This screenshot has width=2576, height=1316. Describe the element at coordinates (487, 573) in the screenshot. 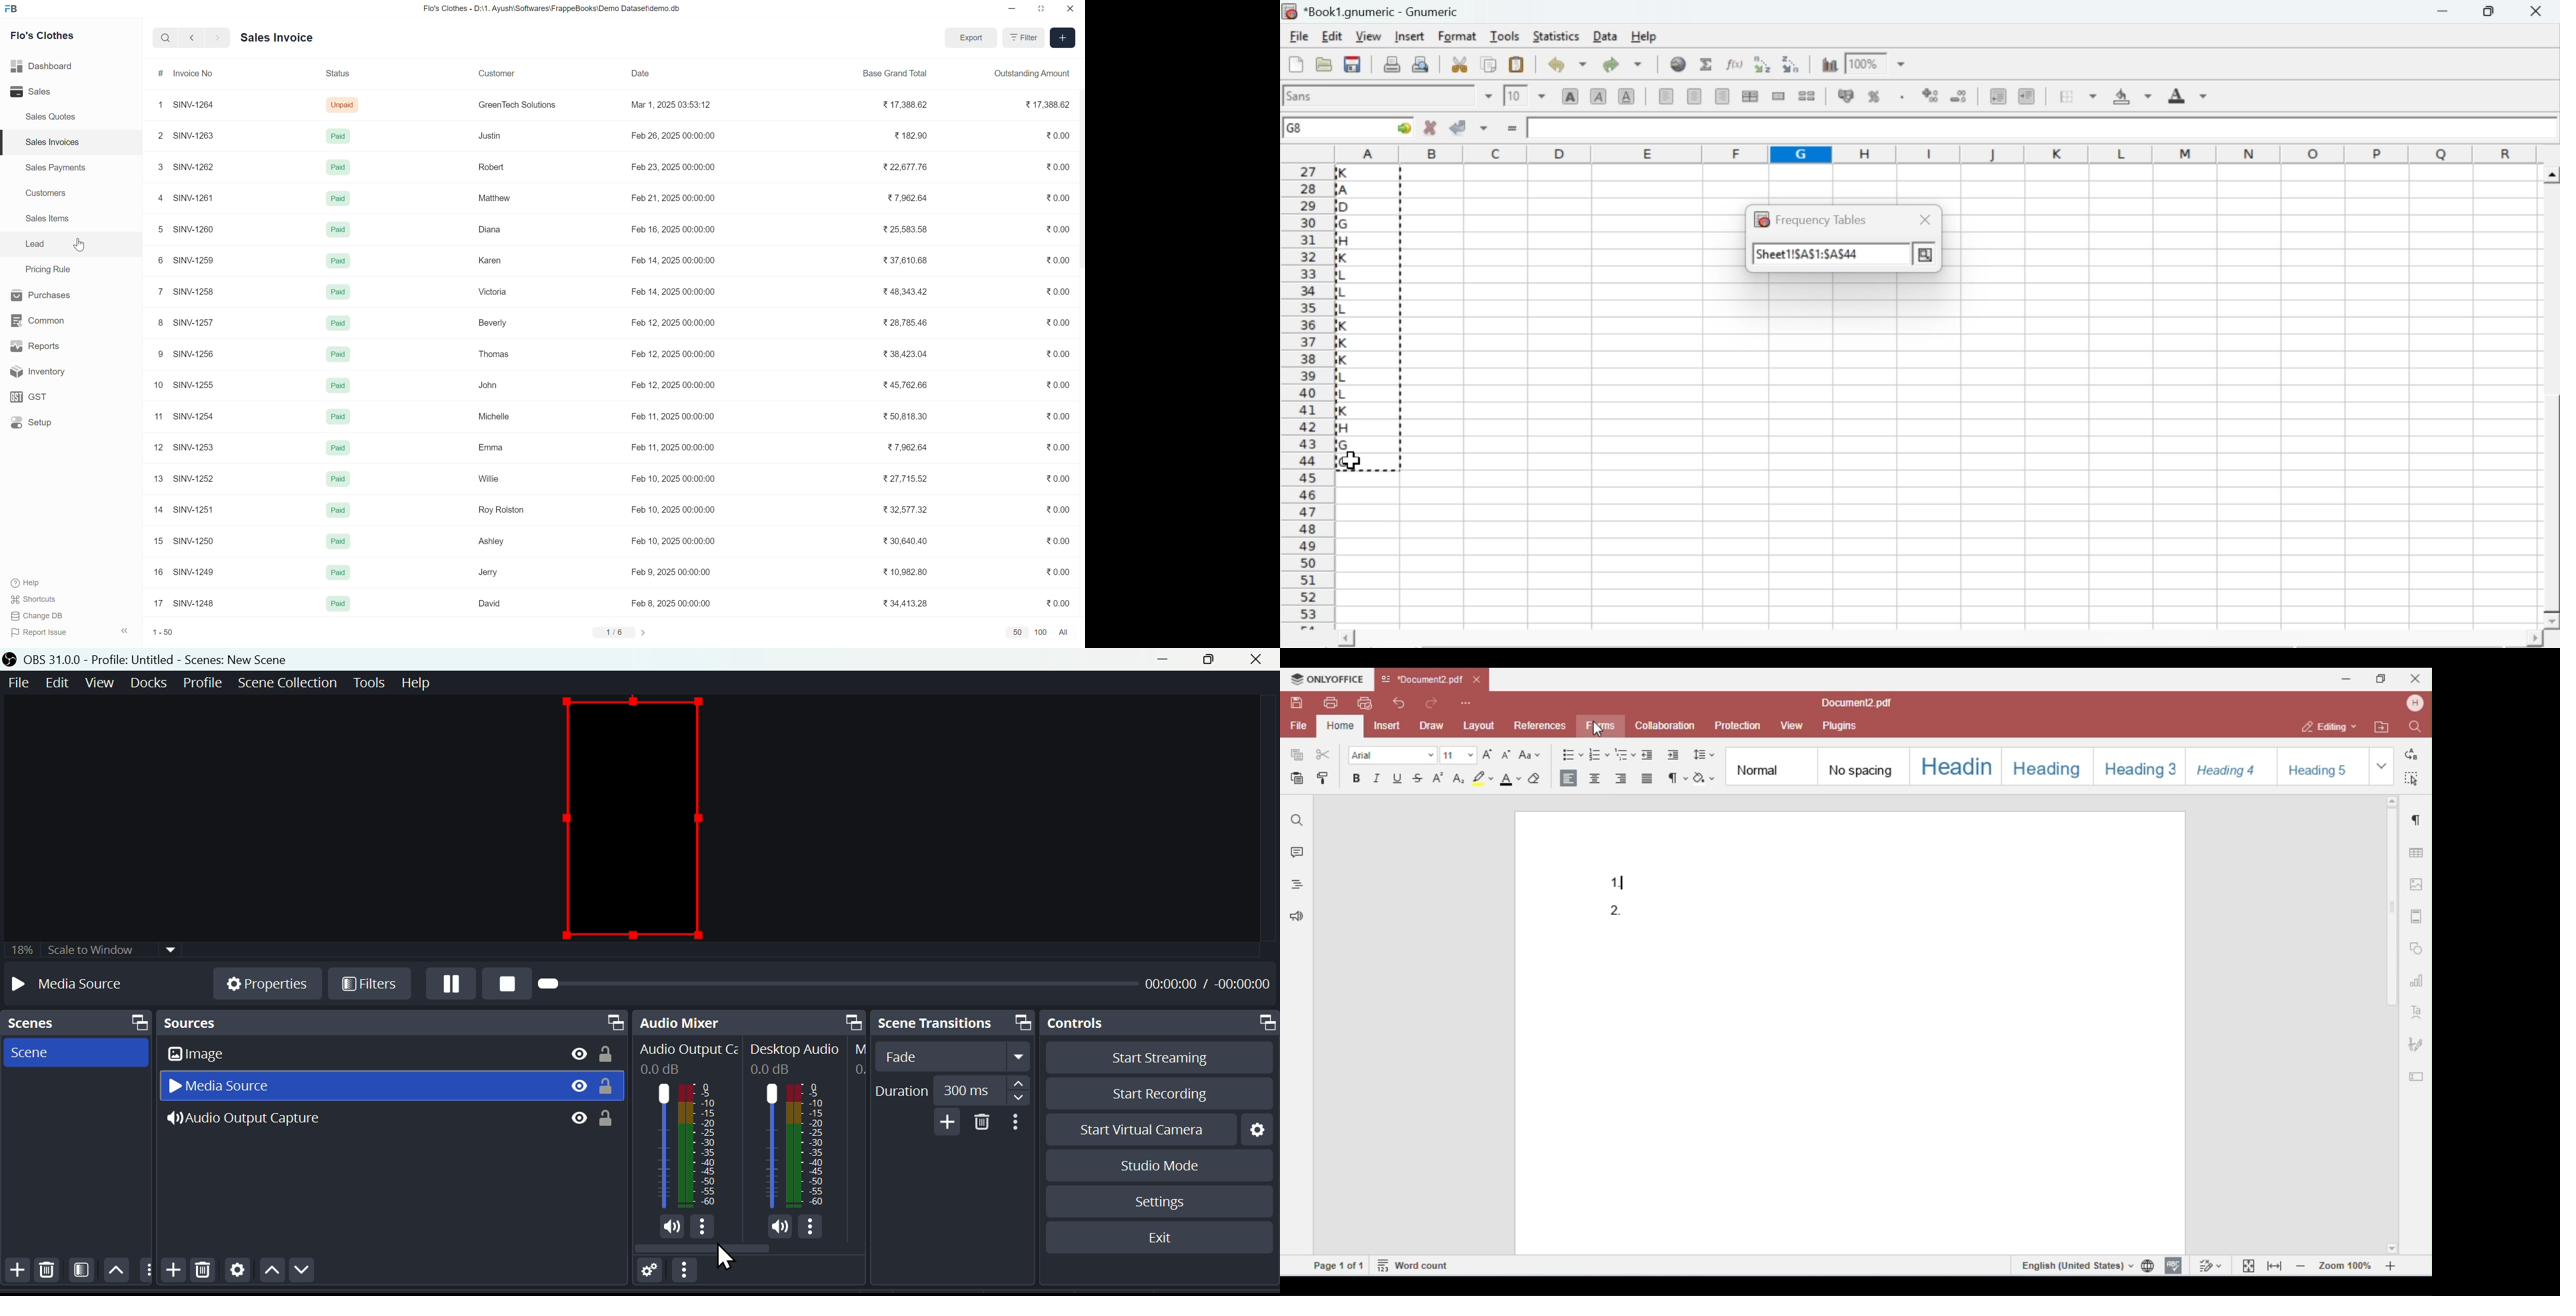

I see `Jerry` at that location.